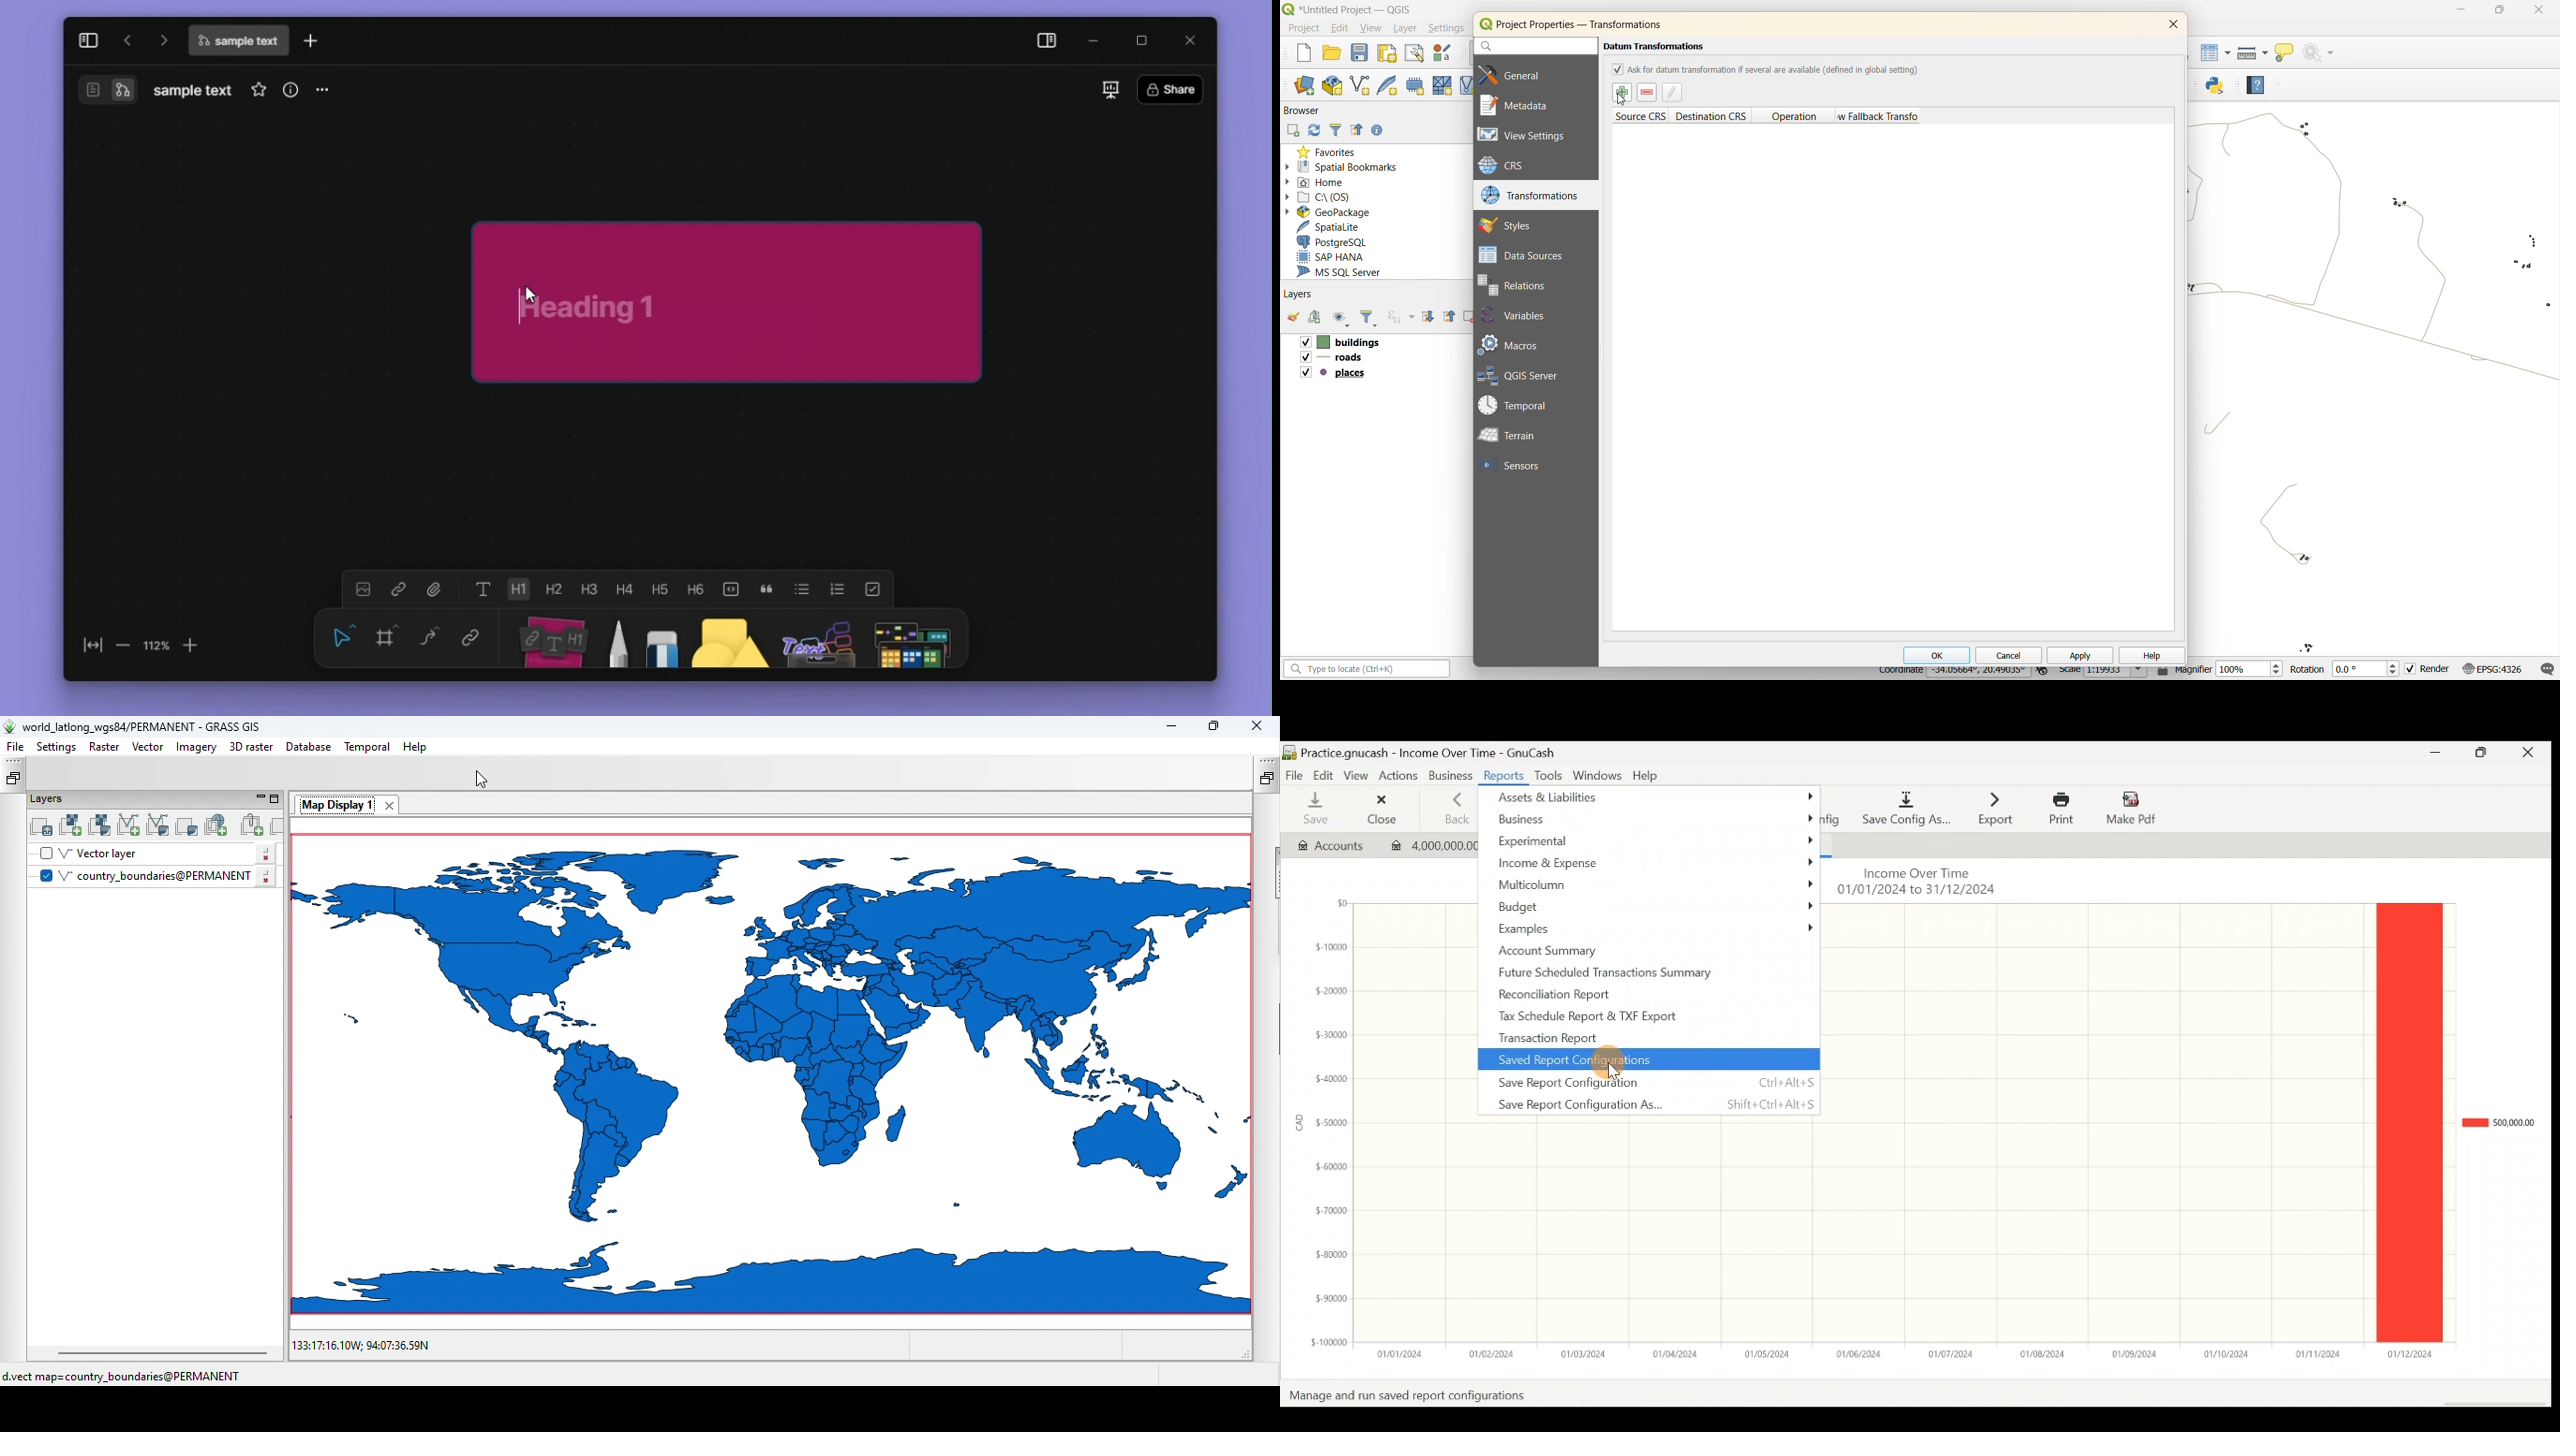  What do you see at coordinates (2219, 87) in the screenshot?
I see `python` at bounding box center [2219, 87].